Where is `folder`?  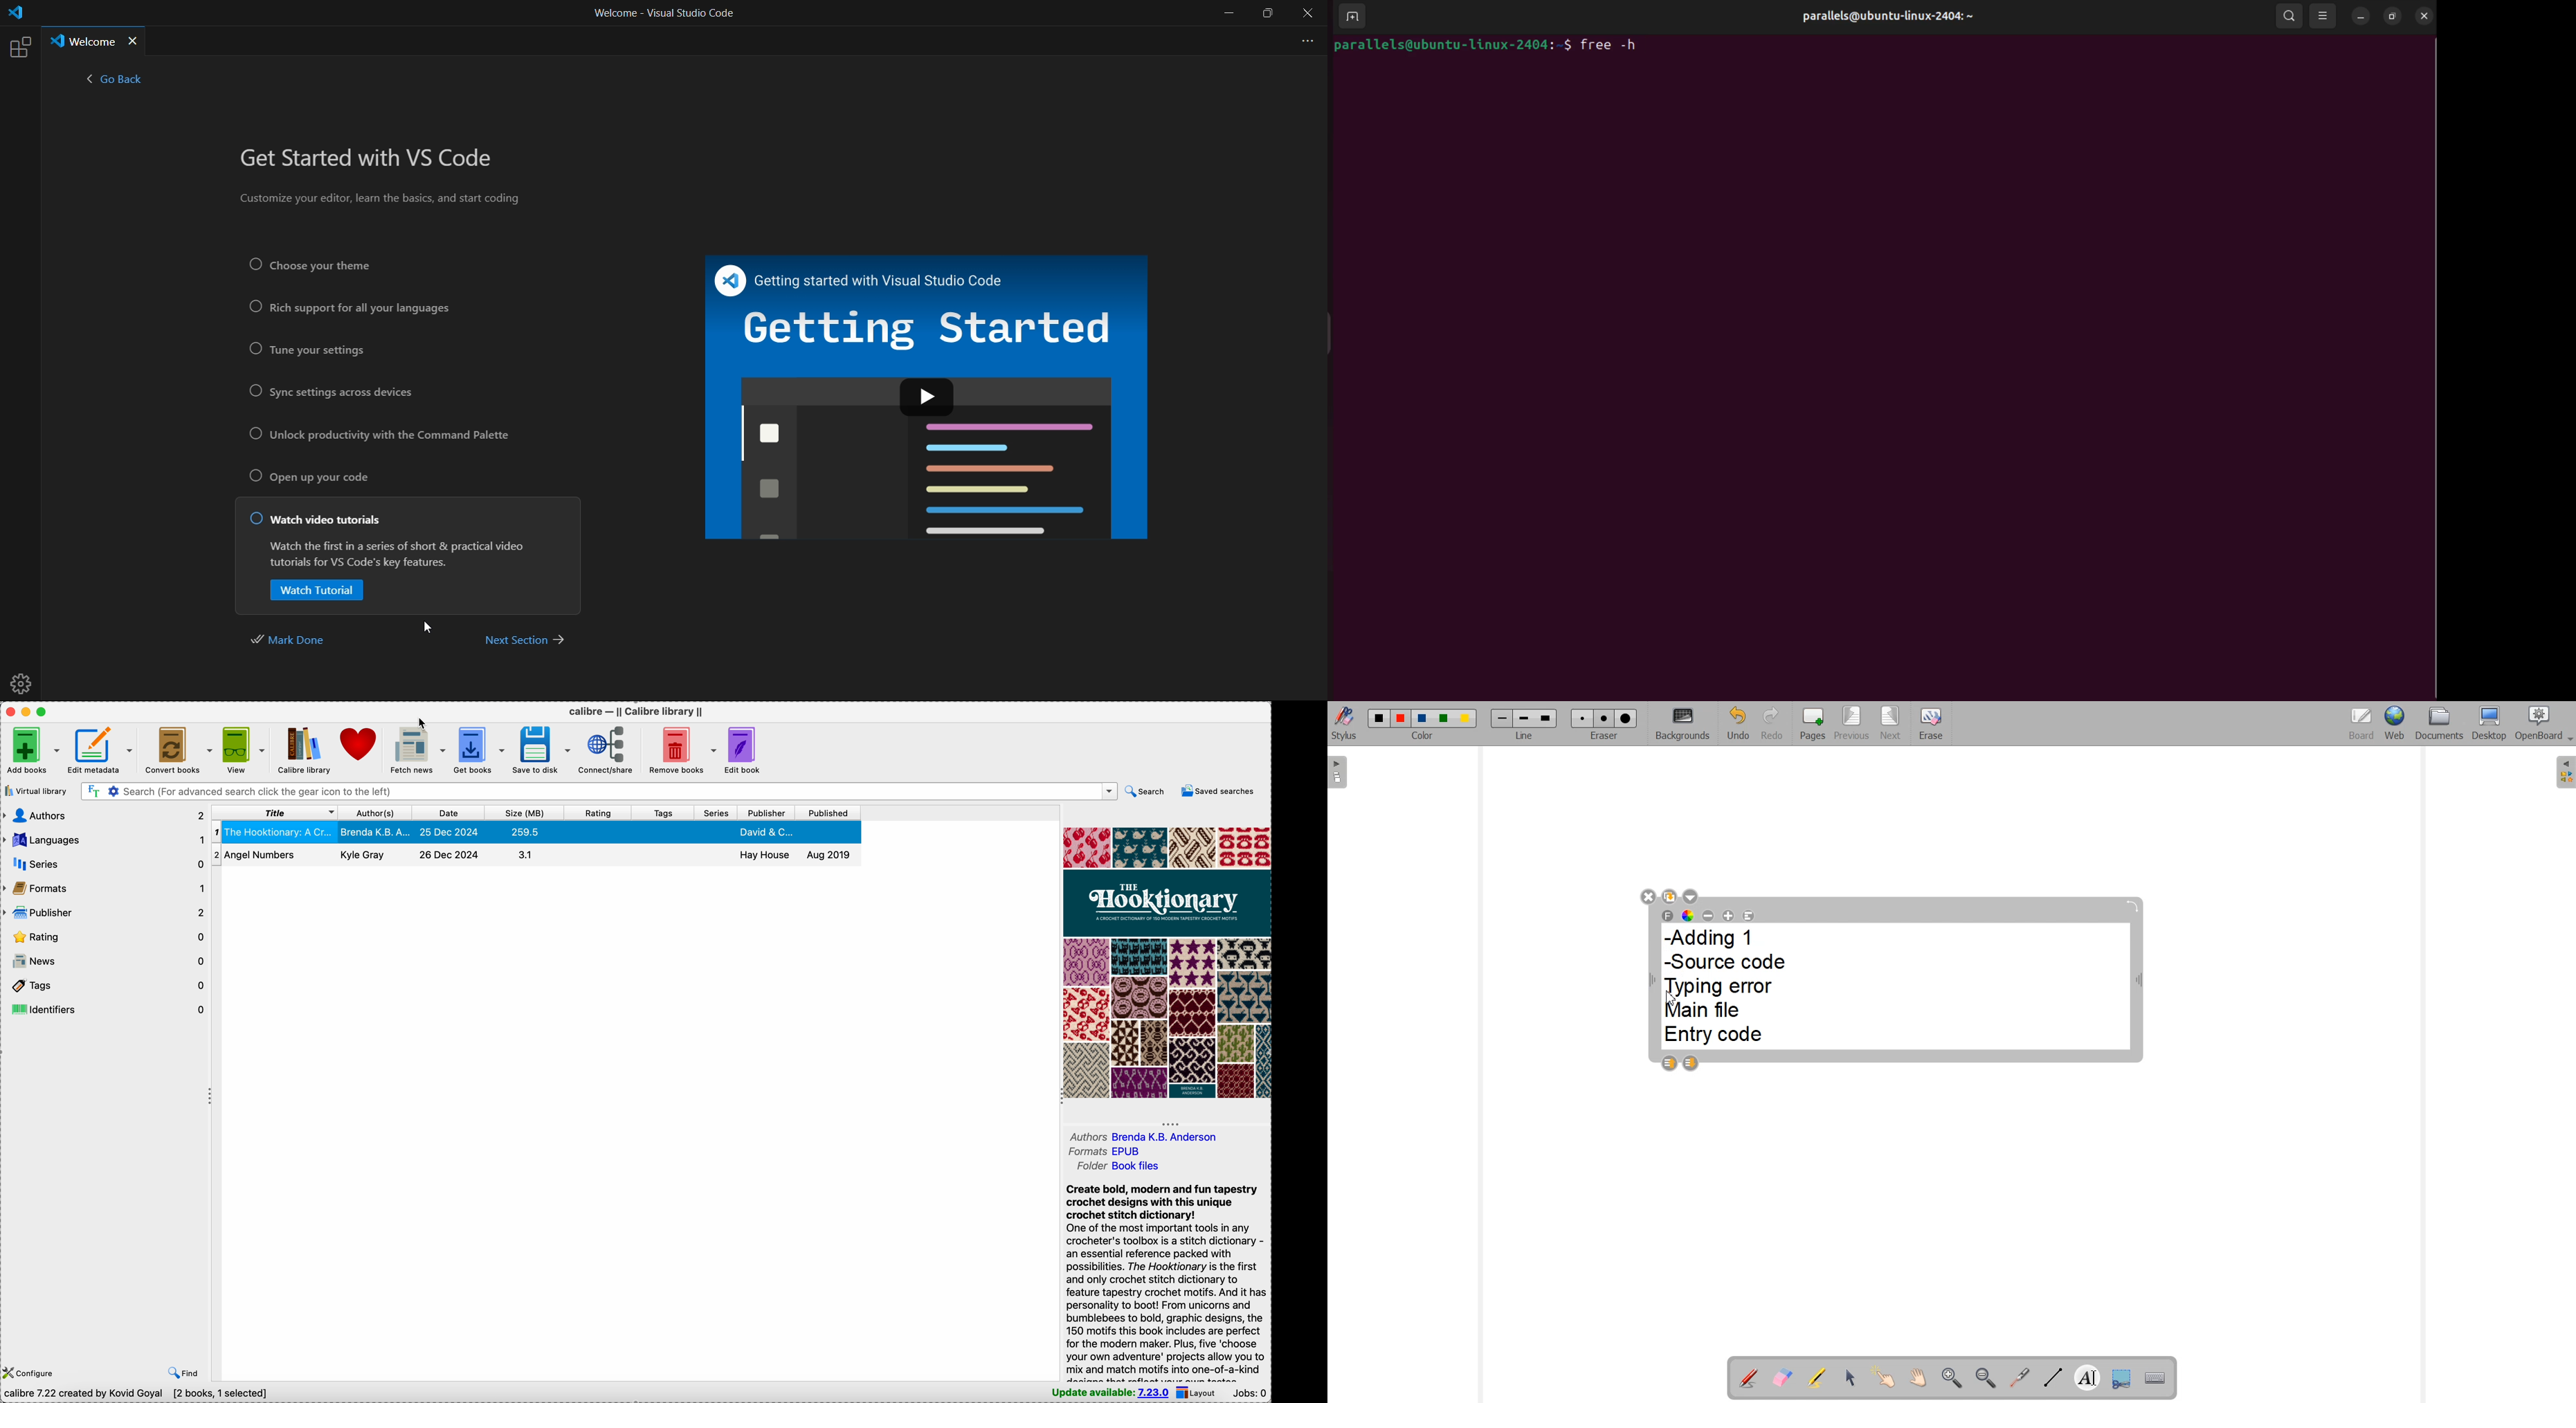
folder is located at coordinates (1116, 1166).